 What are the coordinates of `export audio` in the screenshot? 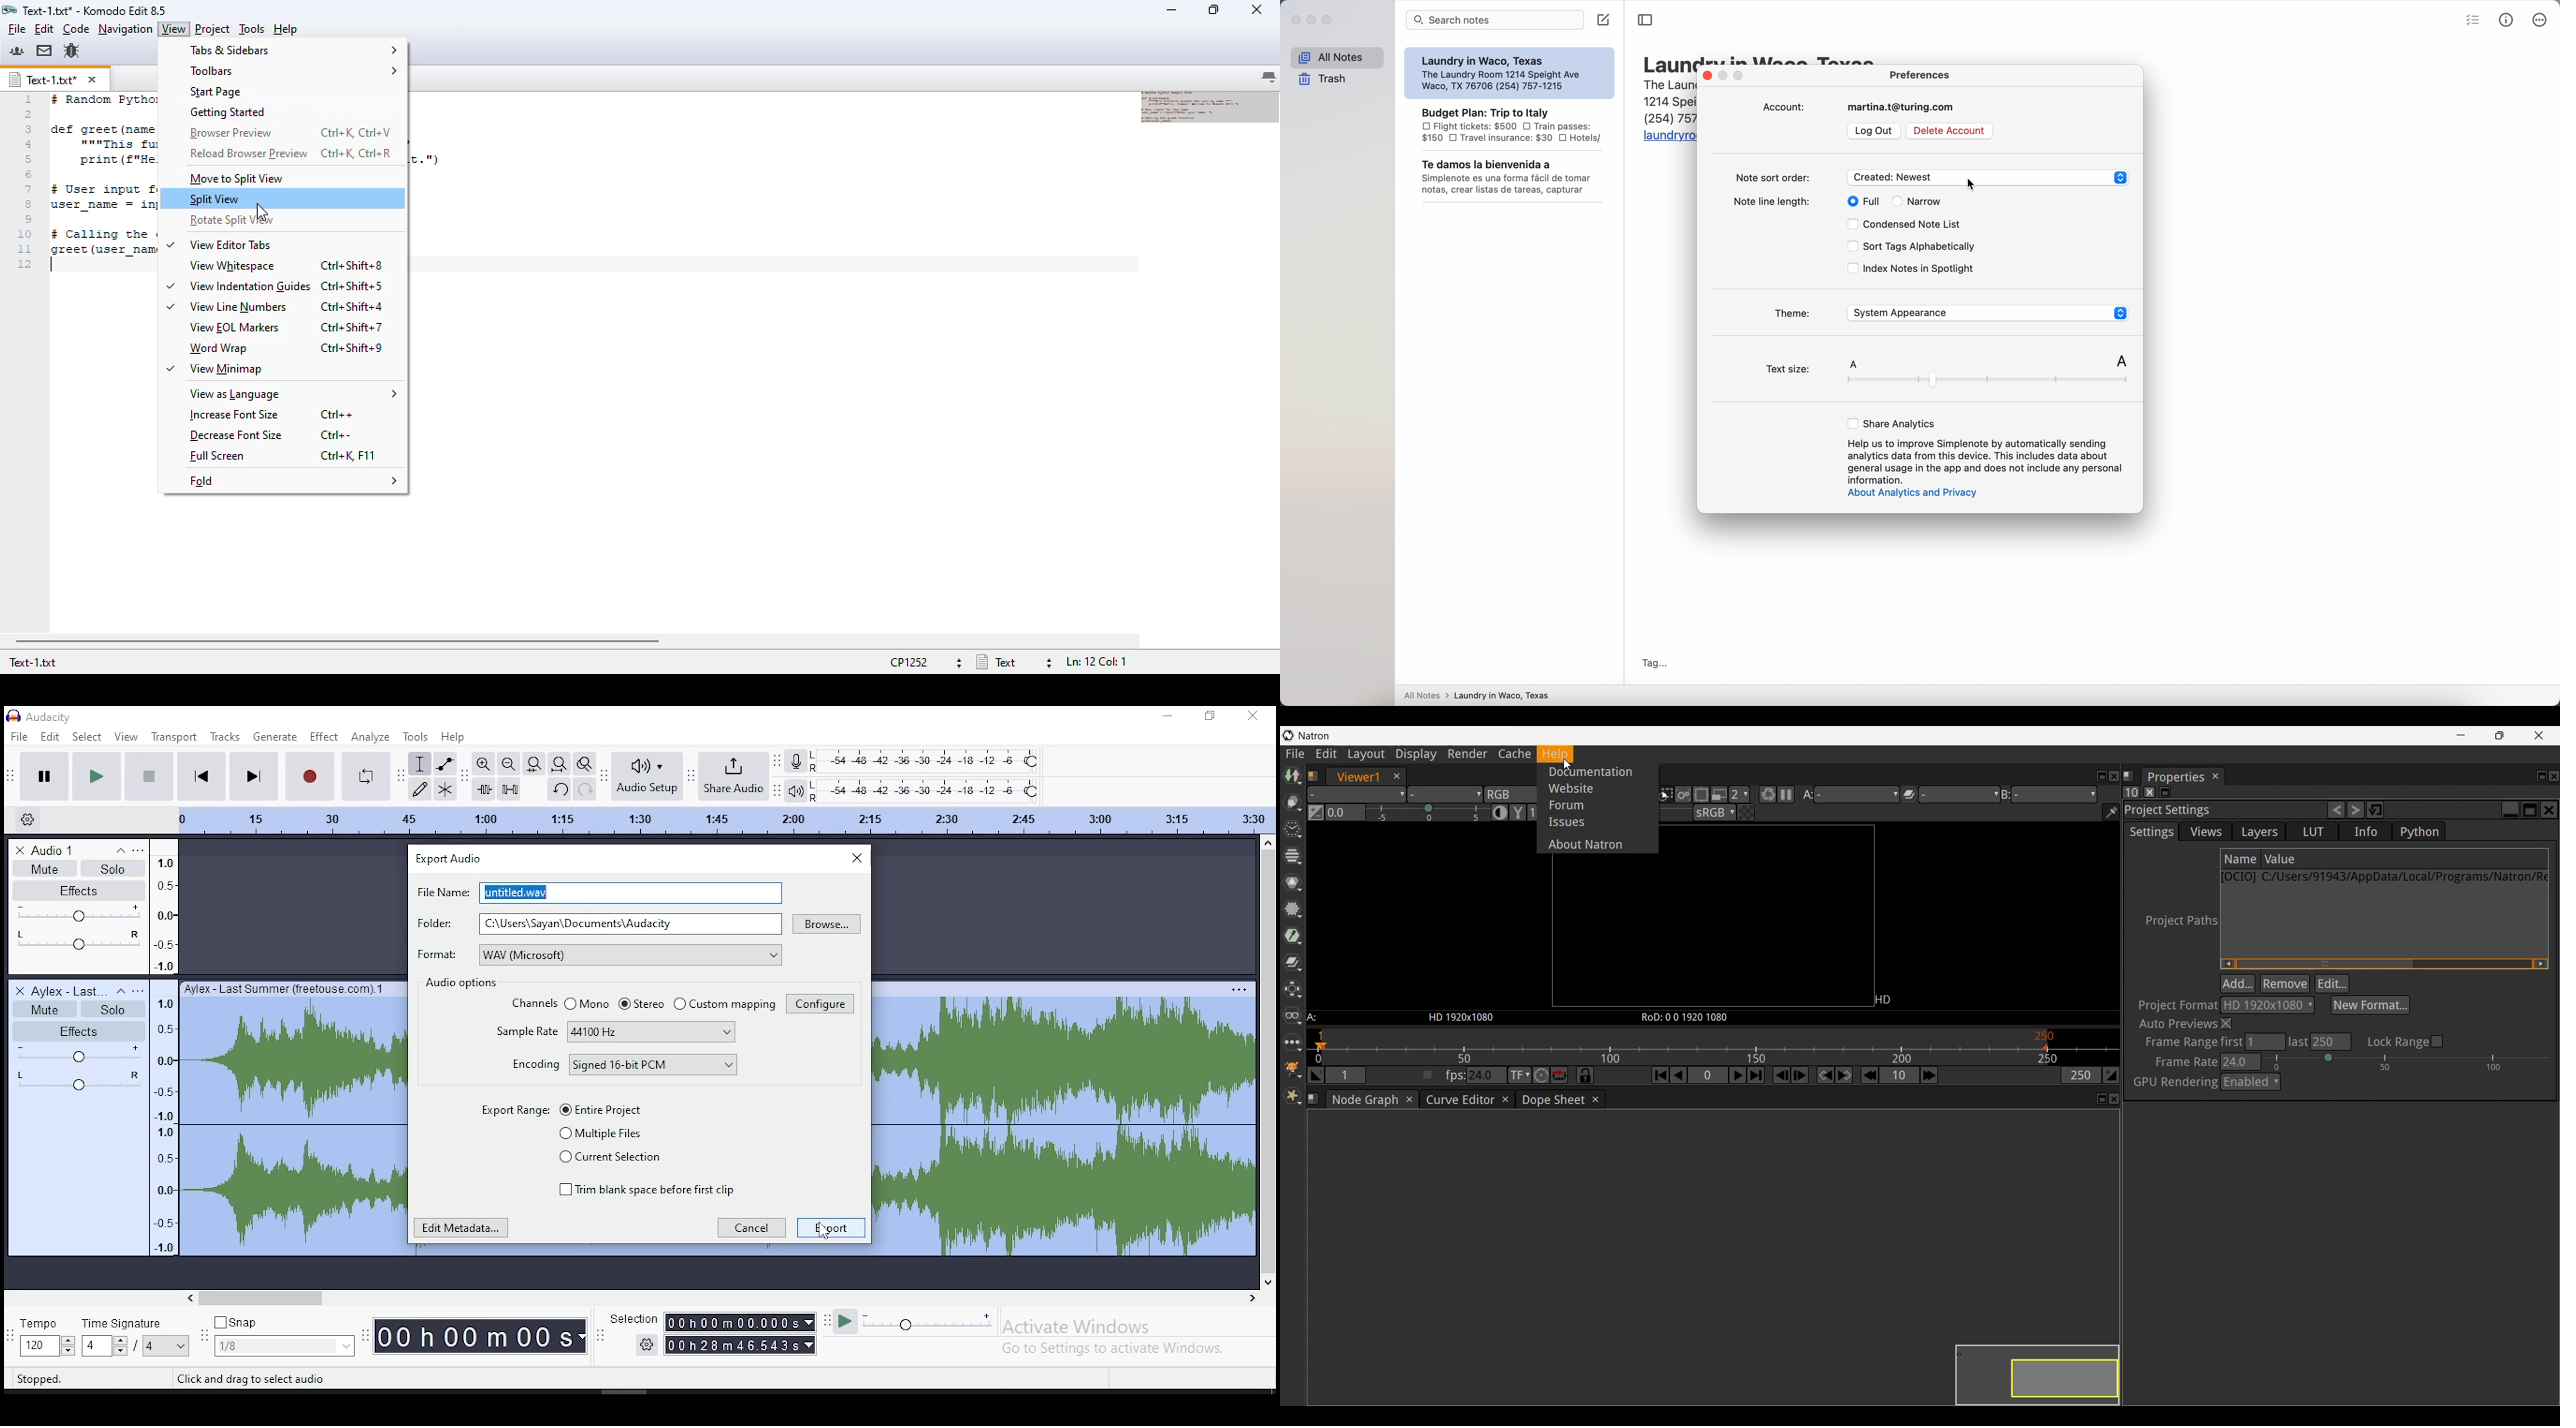 It's located at (456, 858).